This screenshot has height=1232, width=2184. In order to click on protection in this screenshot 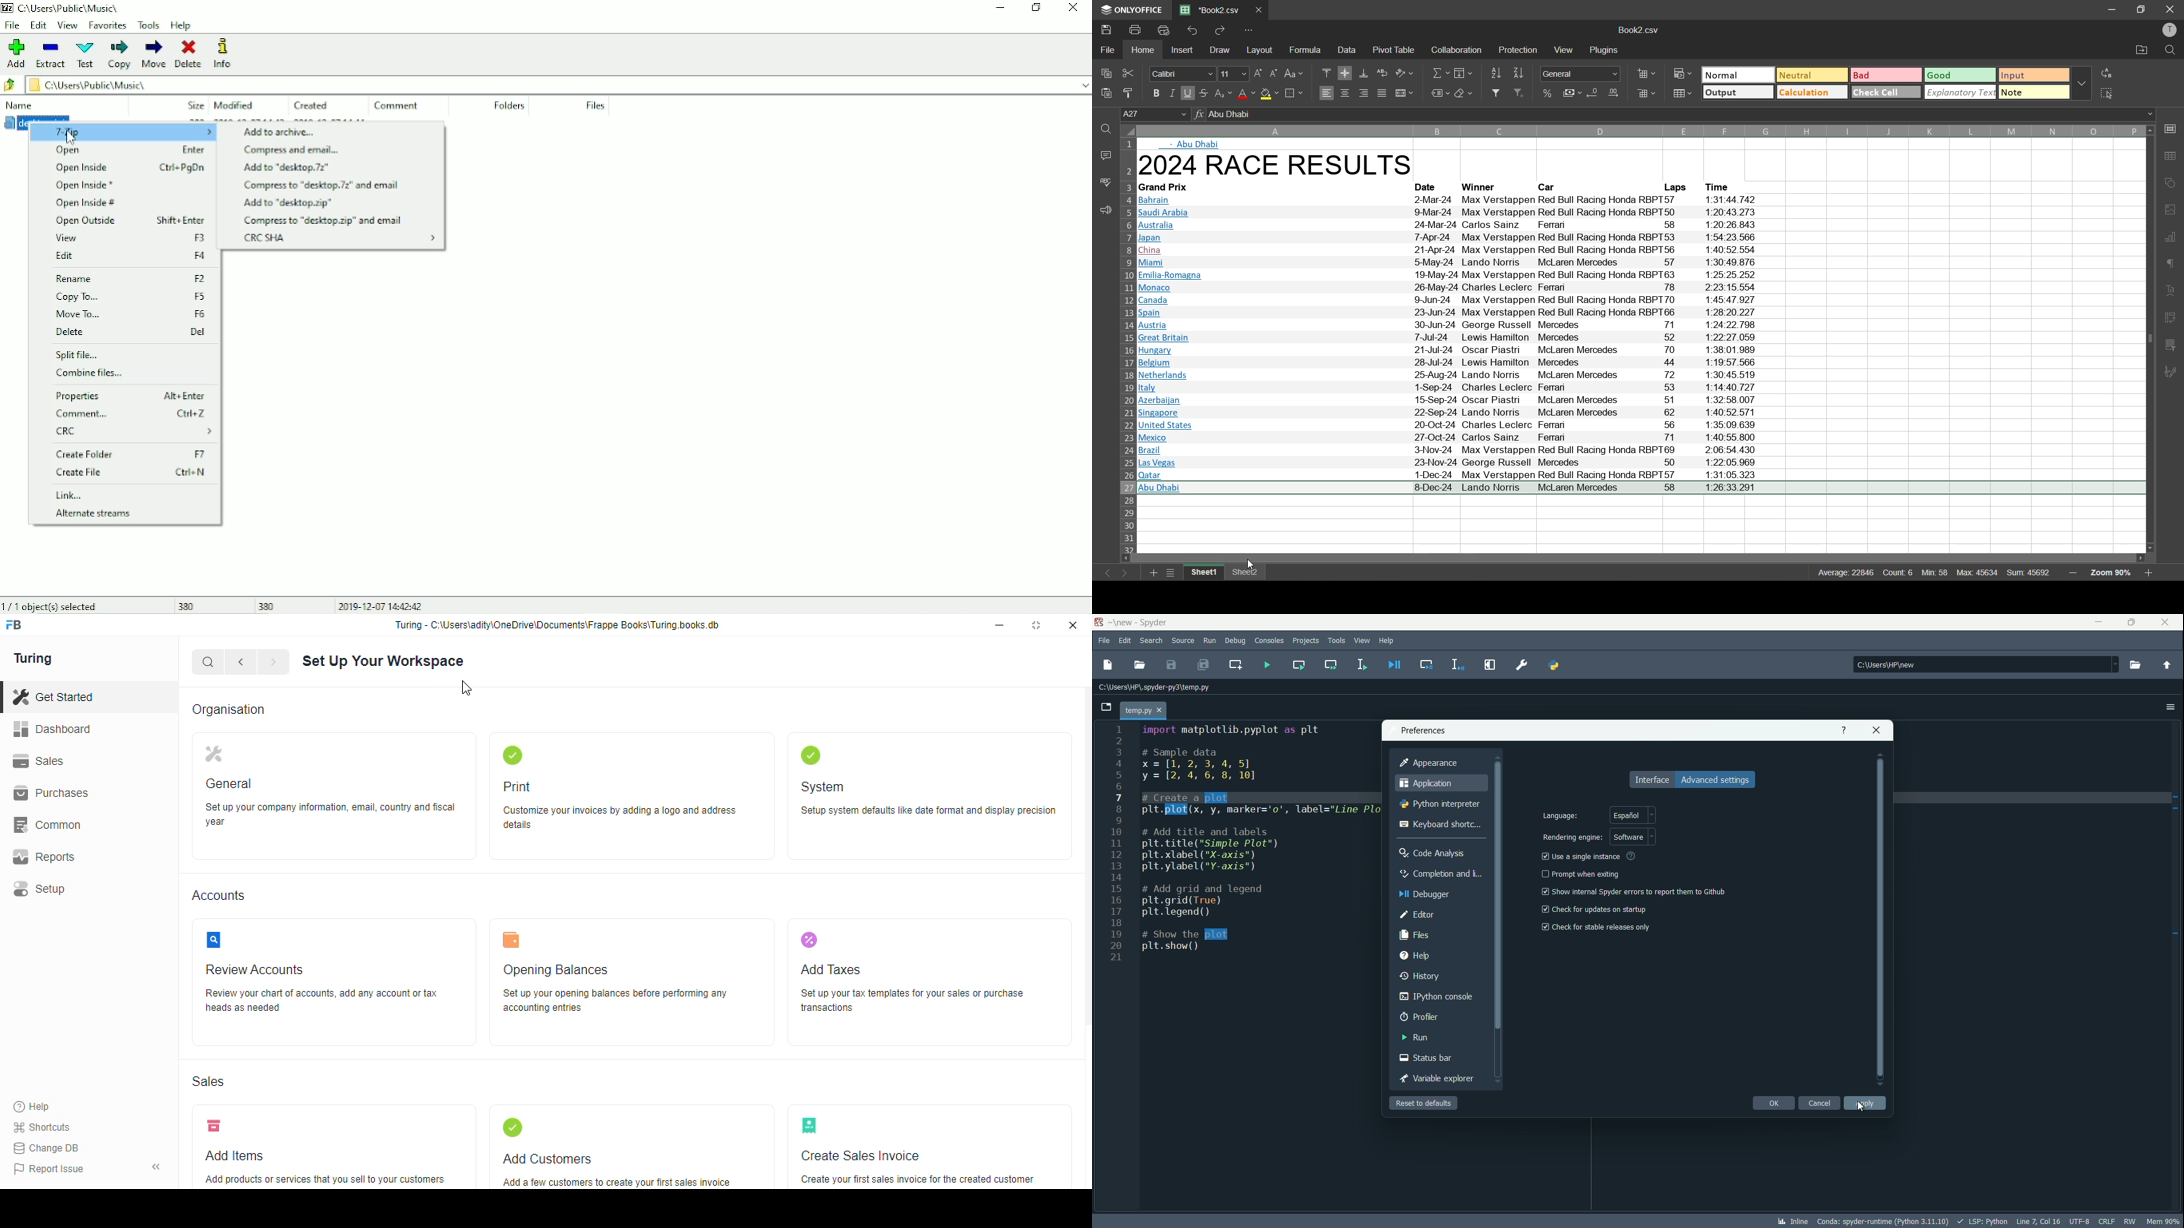, I will do `click(1519, 49)`.